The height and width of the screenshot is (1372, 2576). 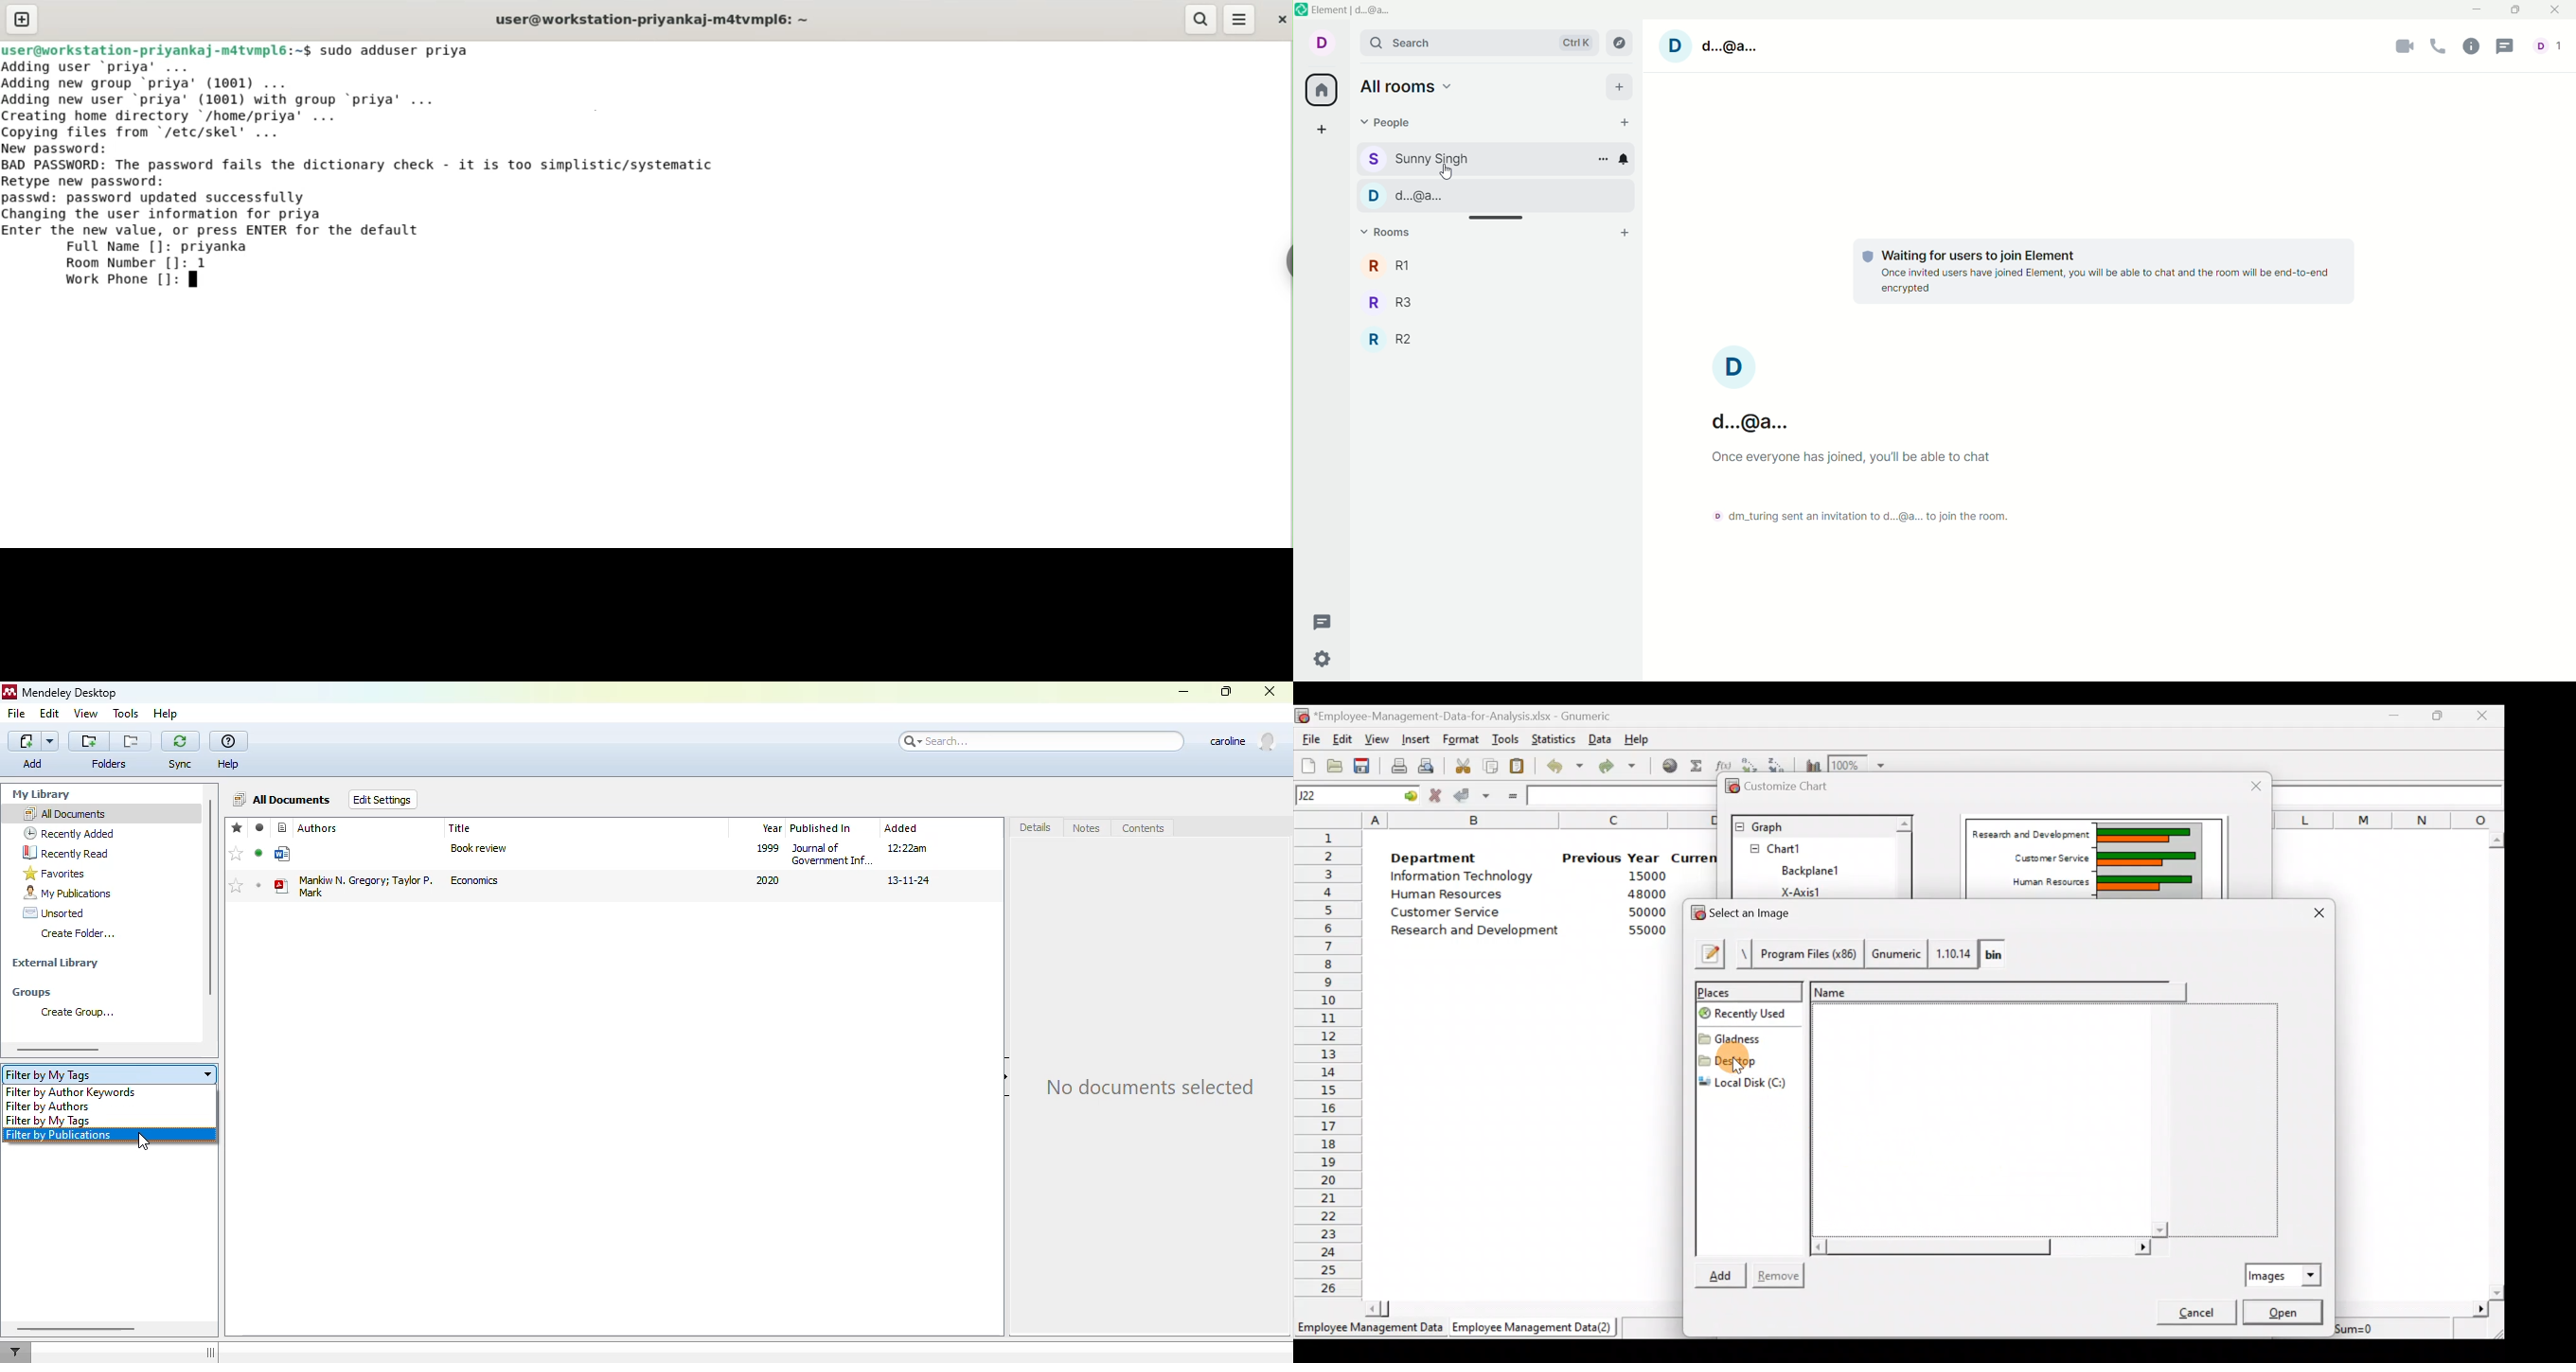 I want to click on recently added, so click(x=69, y=833).